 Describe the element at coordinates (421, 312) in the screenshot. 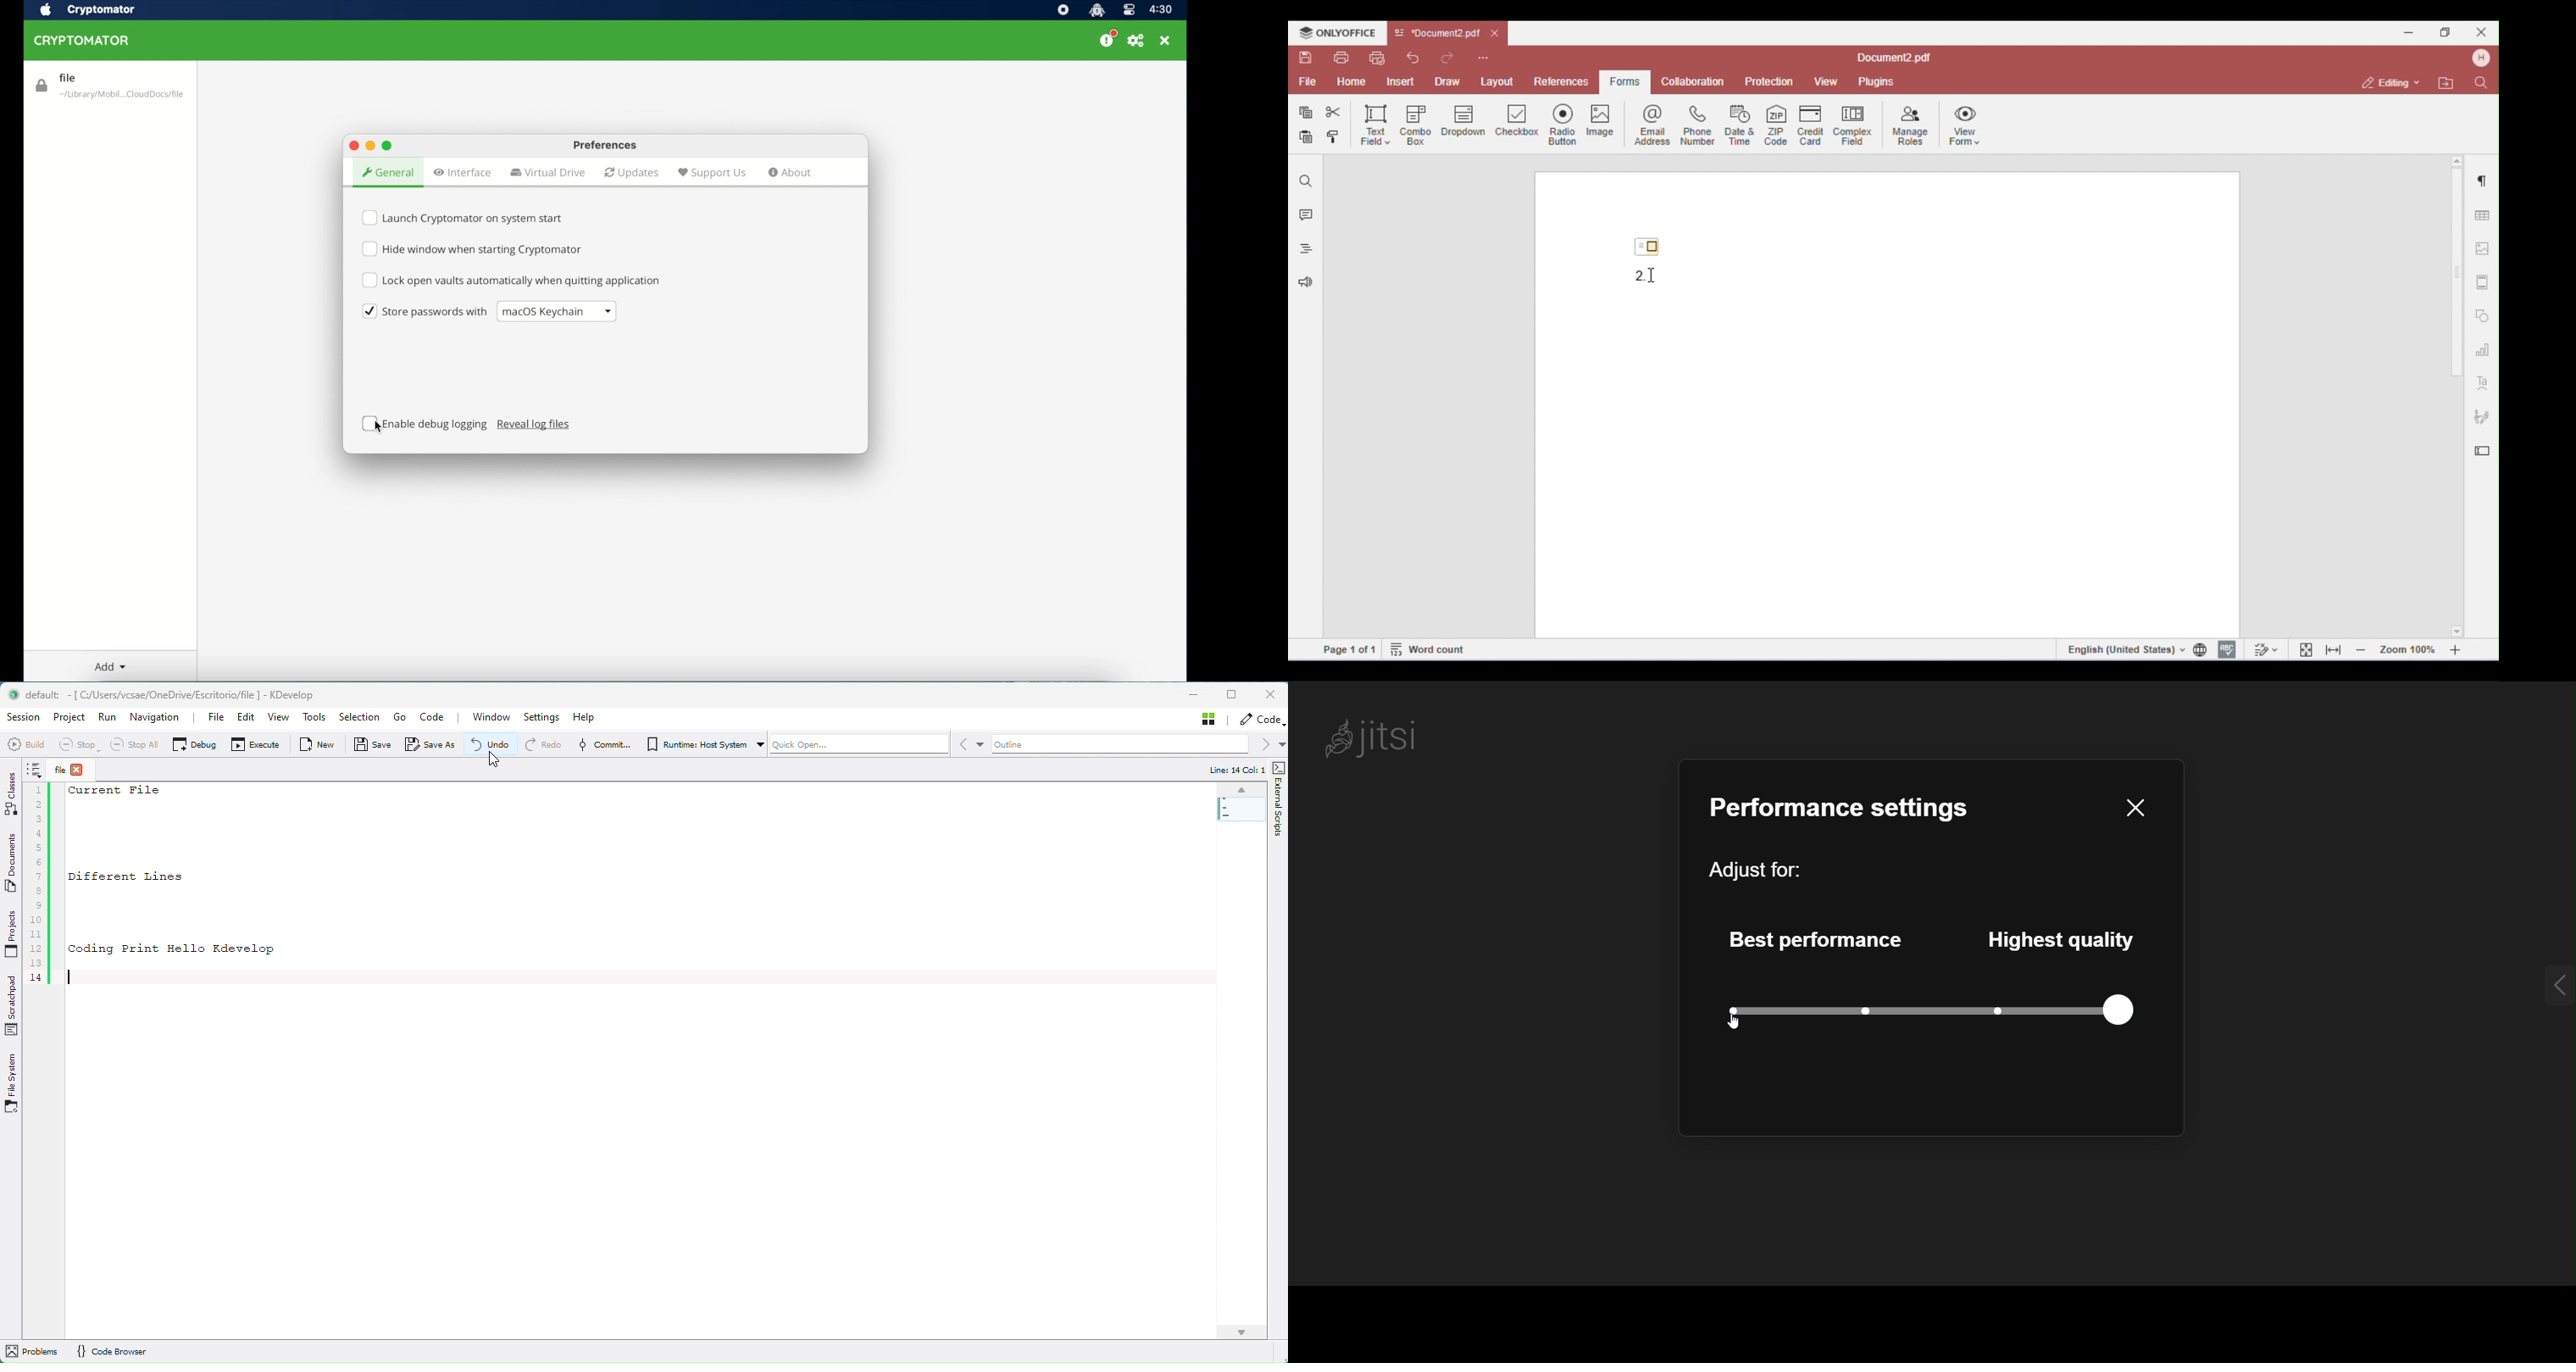

I see `Store passwords with` at that location.